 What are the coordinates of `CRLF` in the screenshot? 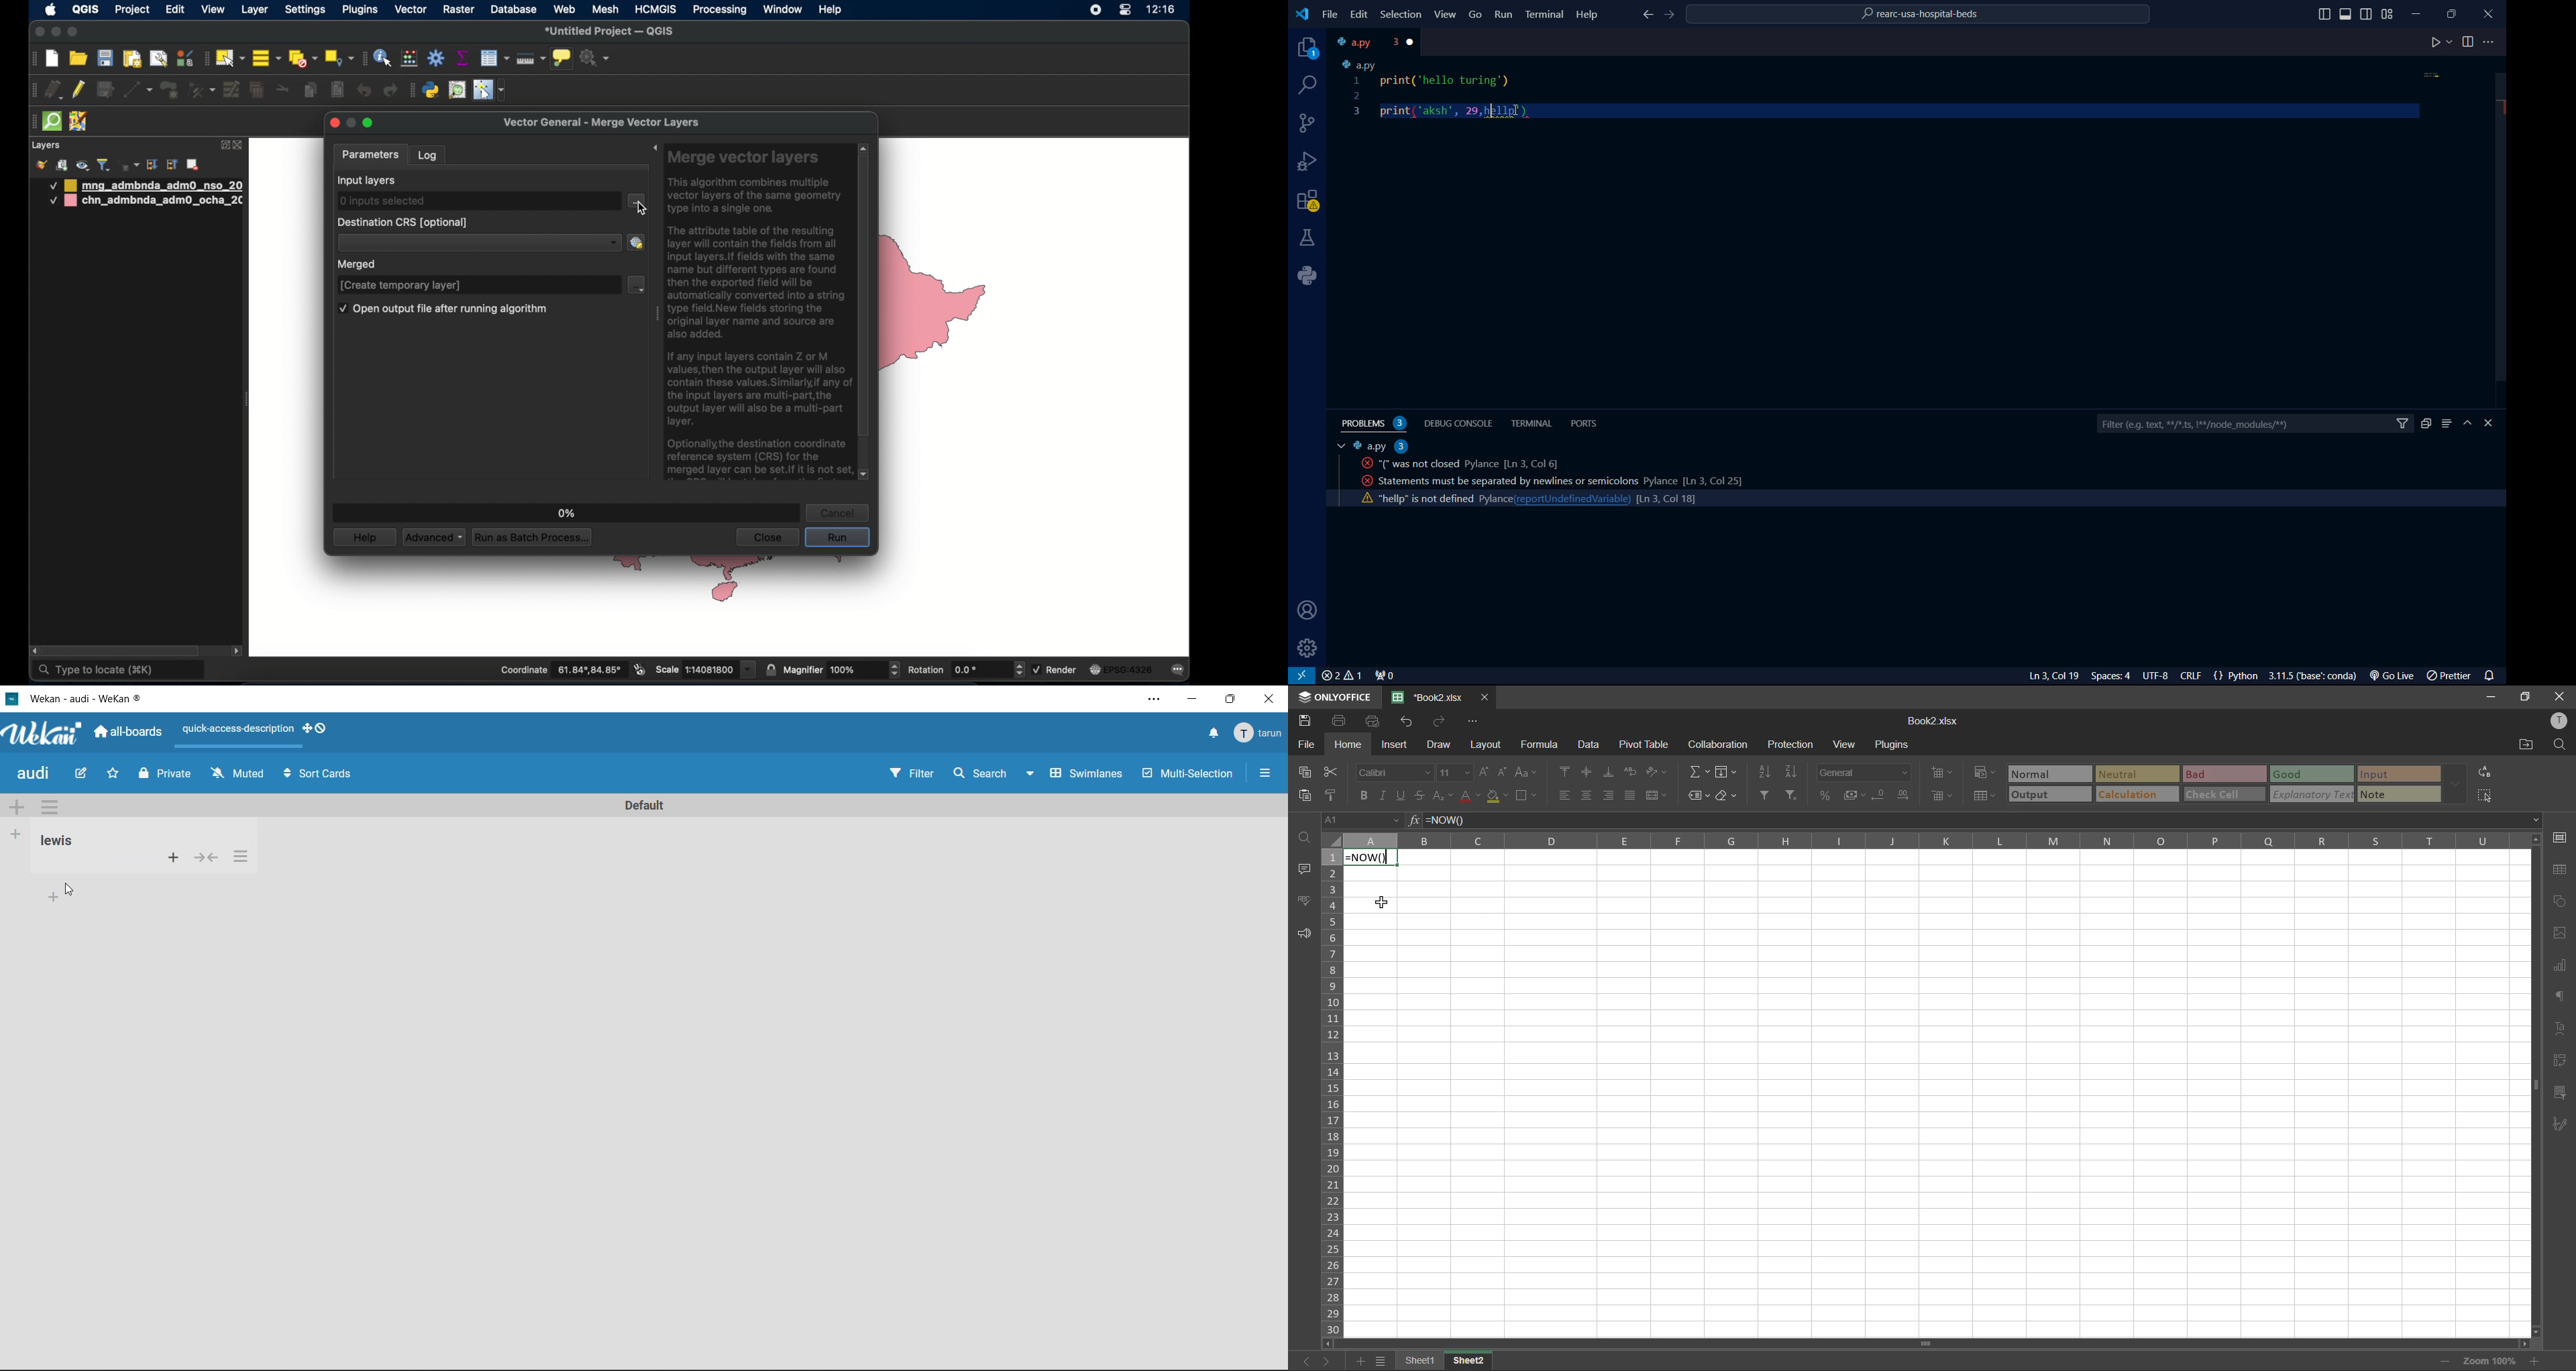 It's located at (2194, 677).